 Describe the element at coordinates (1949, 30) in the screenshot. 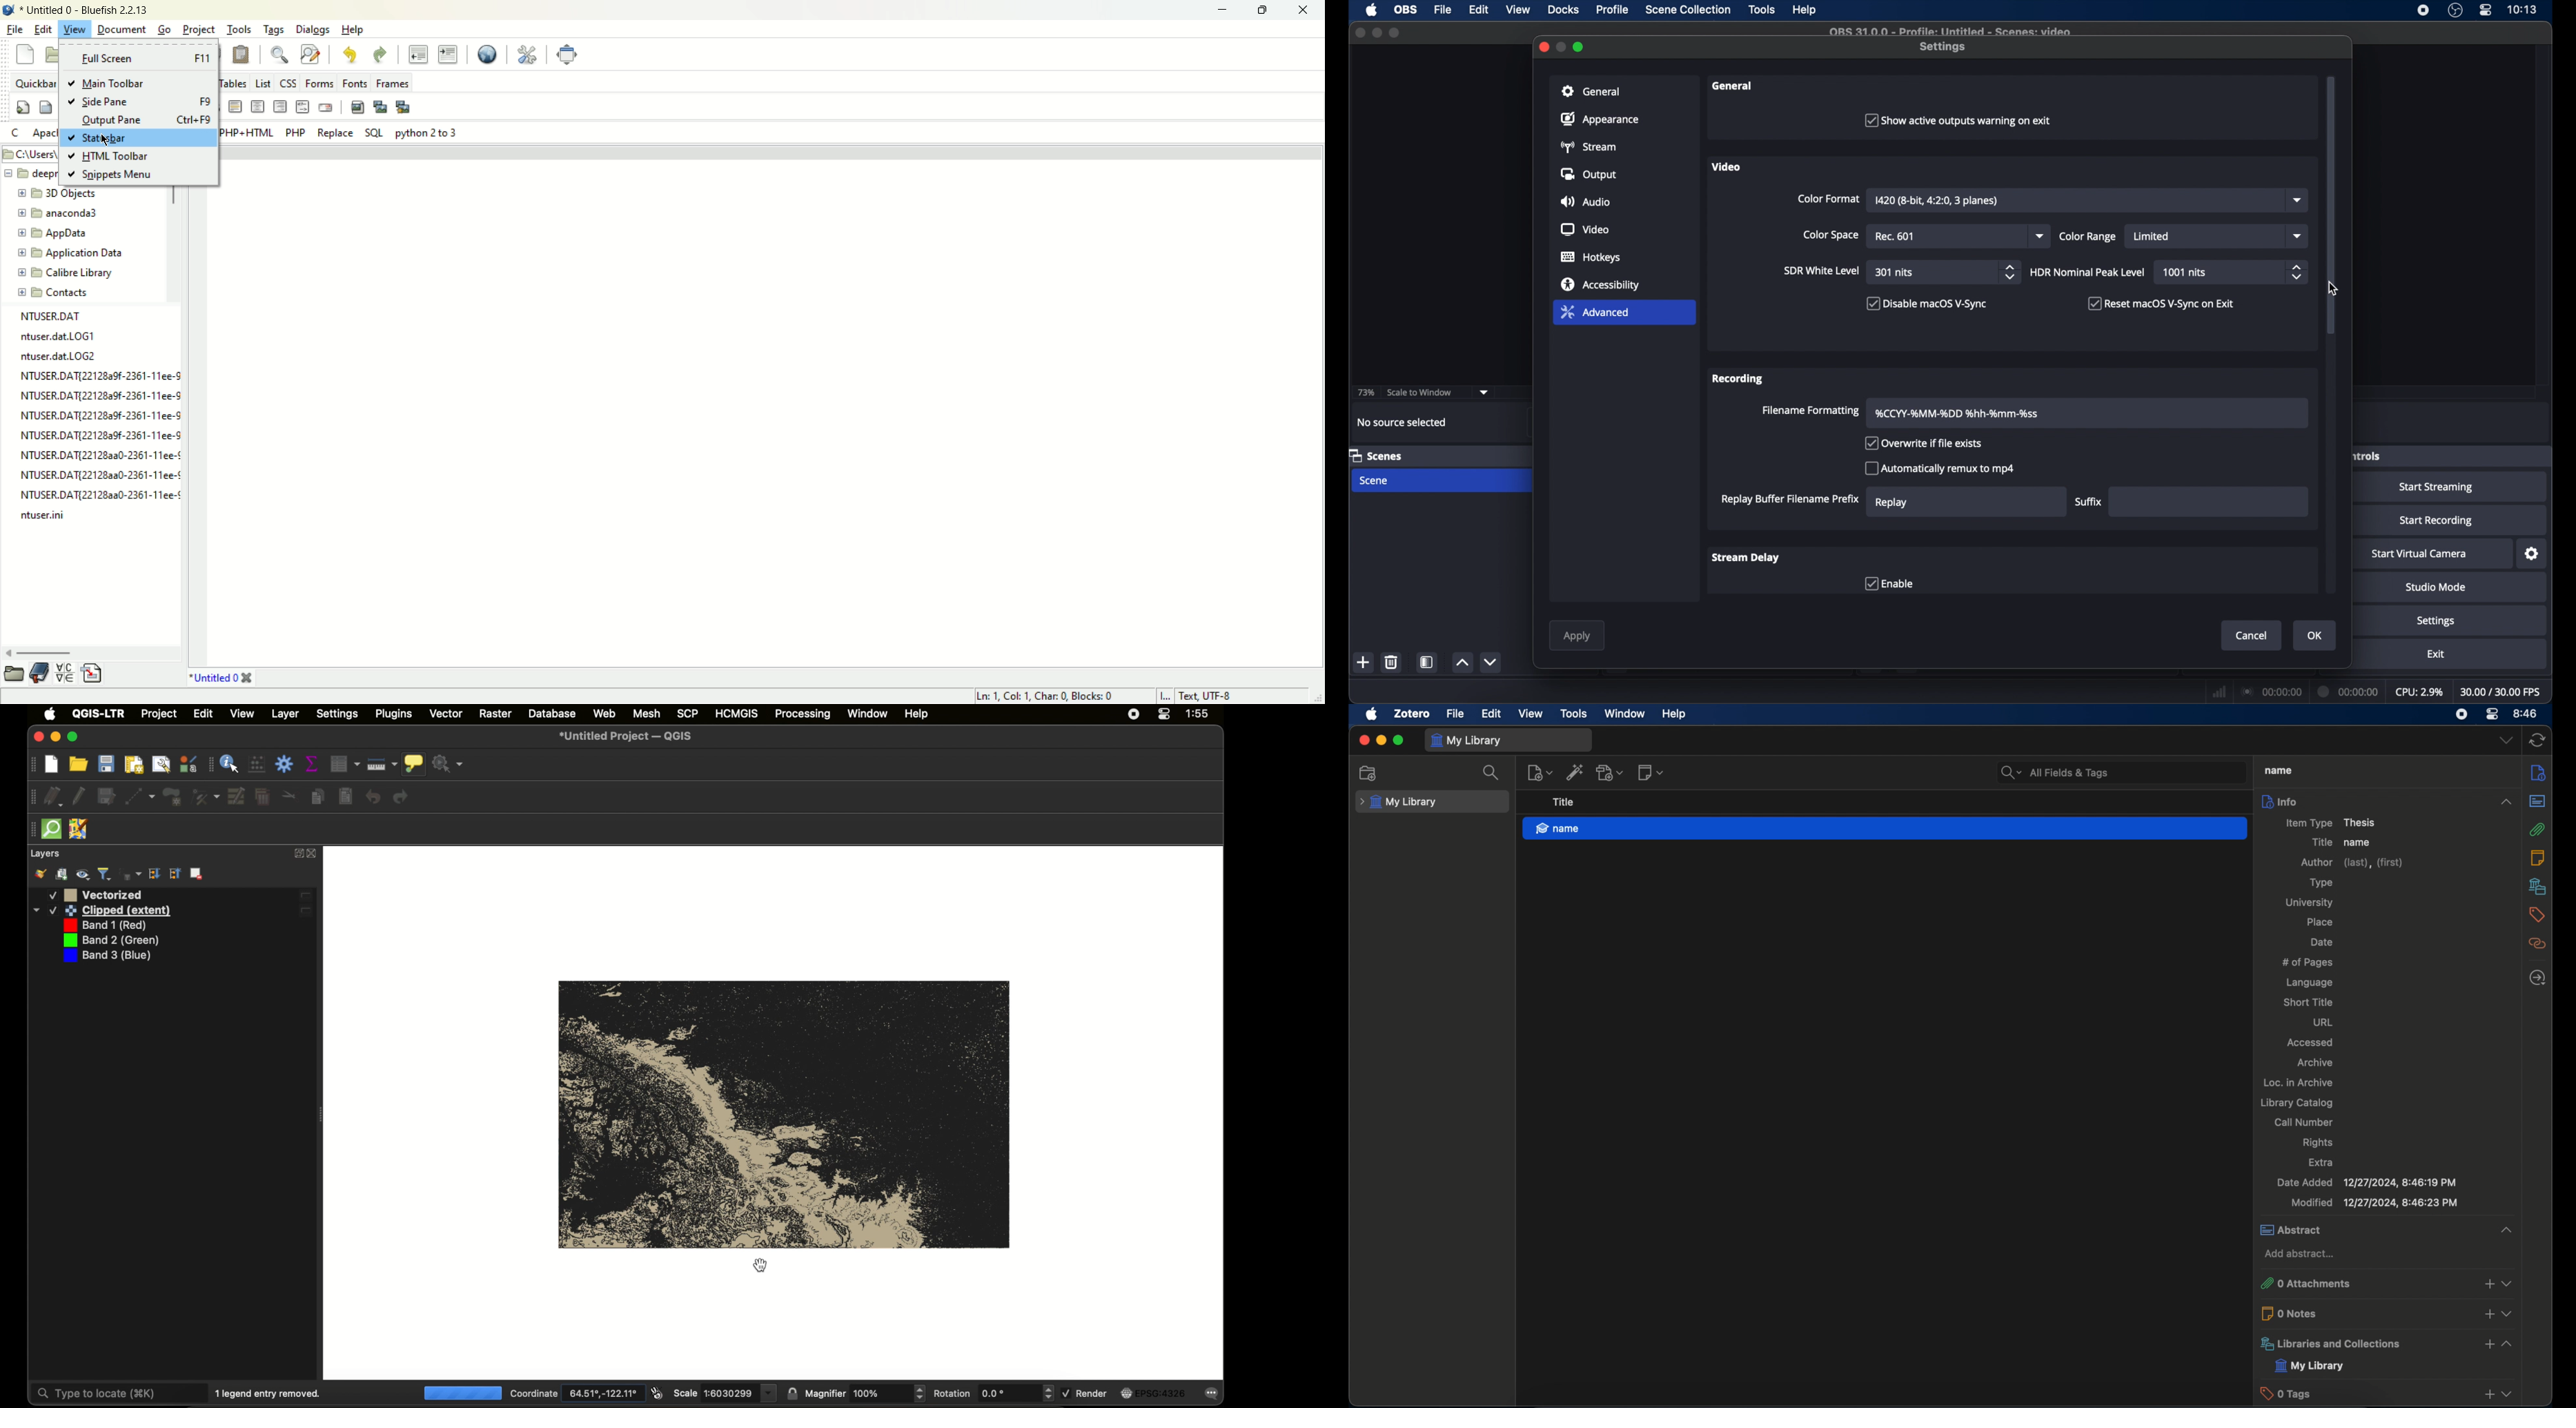

I see `file name` at that location.